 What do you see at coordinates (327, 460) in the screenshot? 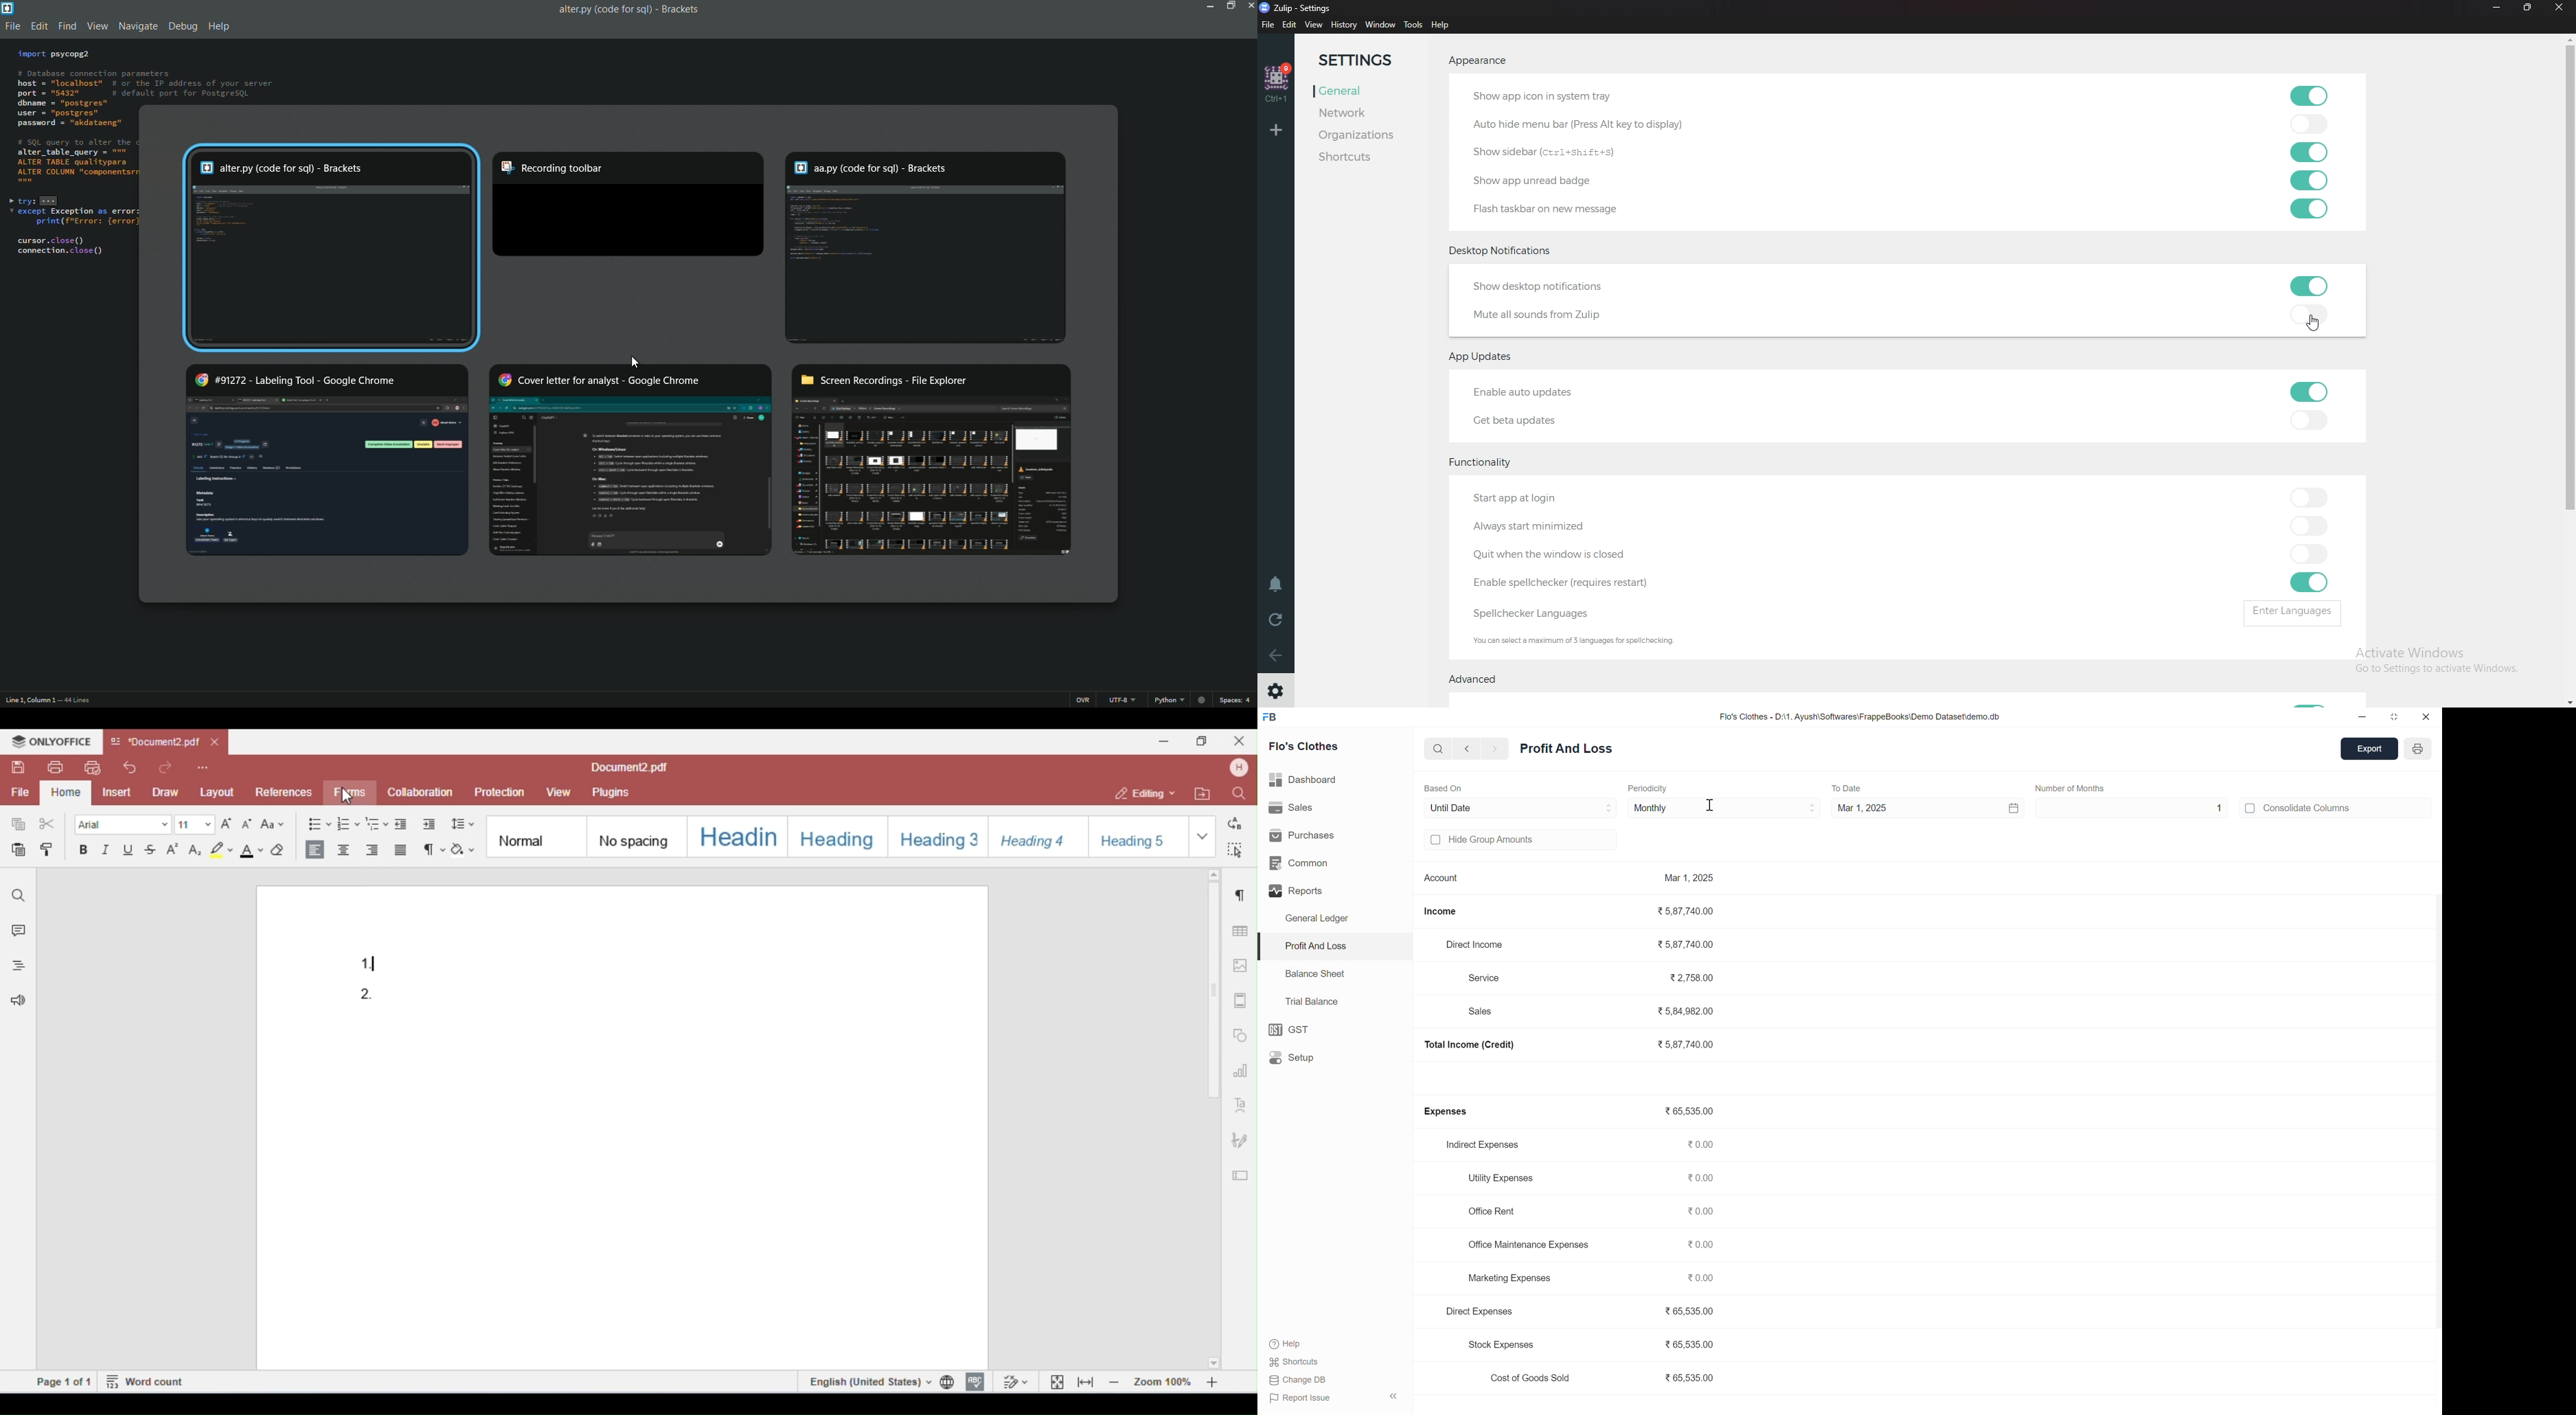
I see `#91272 - labeling tool - Google Chrome ` at bounding box center [327, 460].